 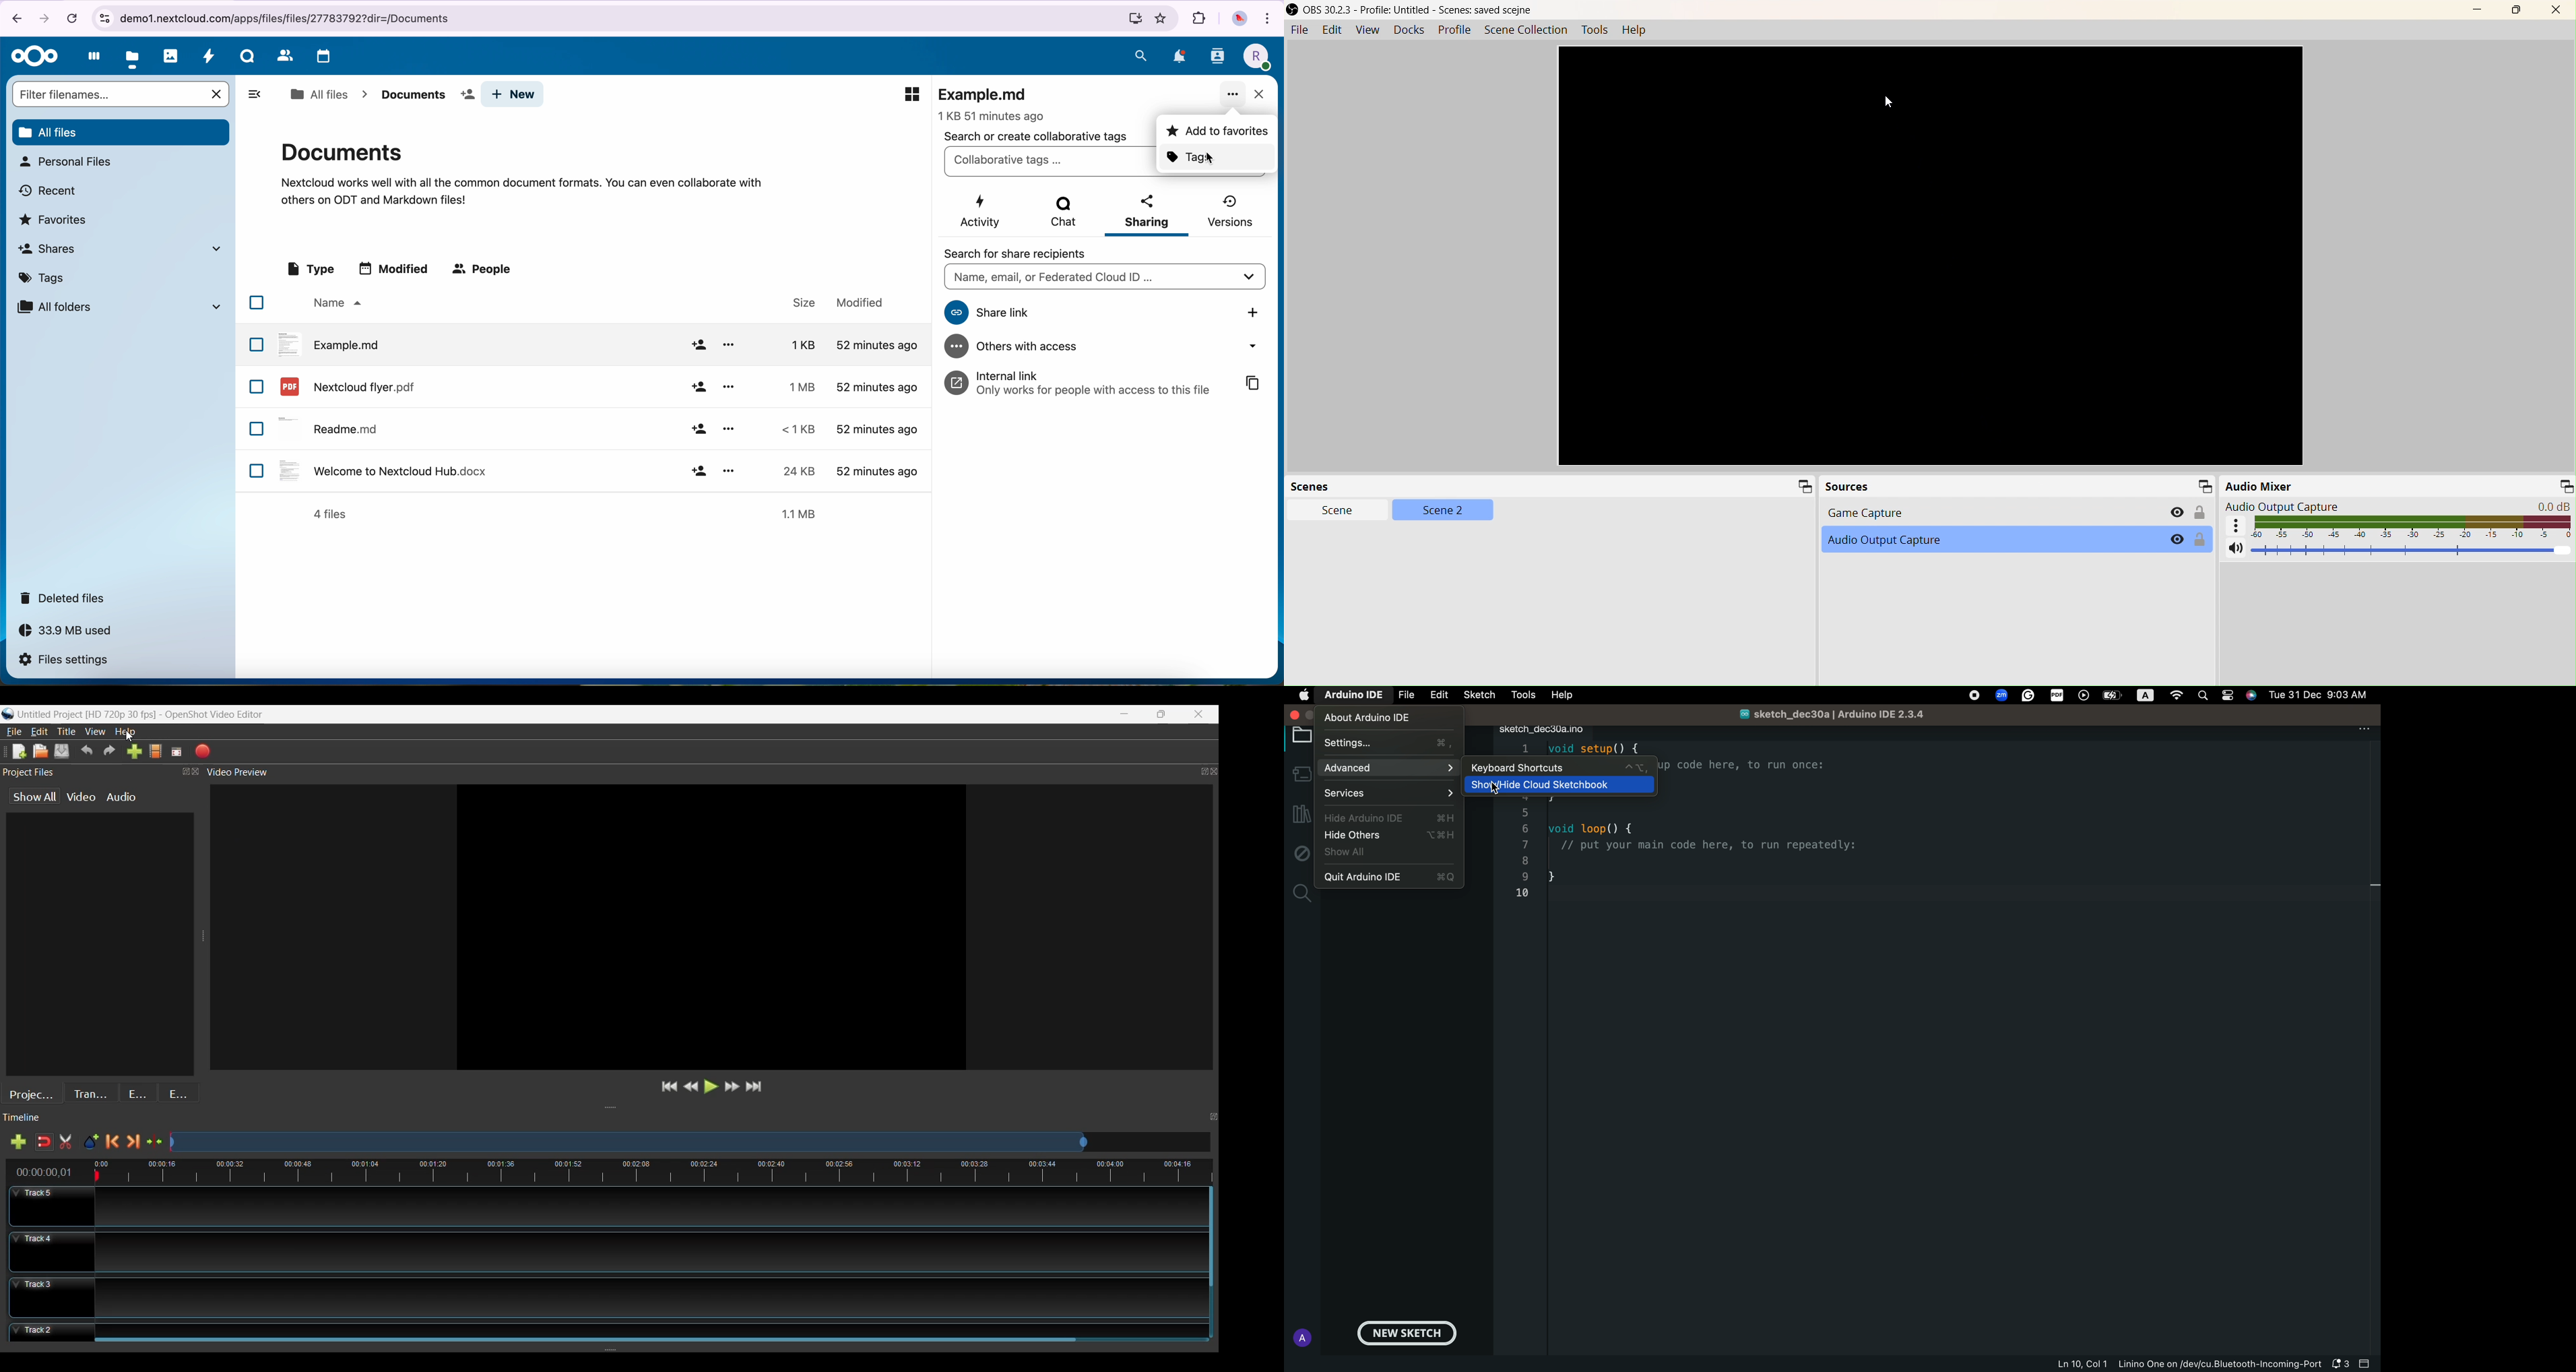 What do you see at coordinates (1148, 214) in the screenshot?
I see `sharing` at bounding box center [1148, 214].